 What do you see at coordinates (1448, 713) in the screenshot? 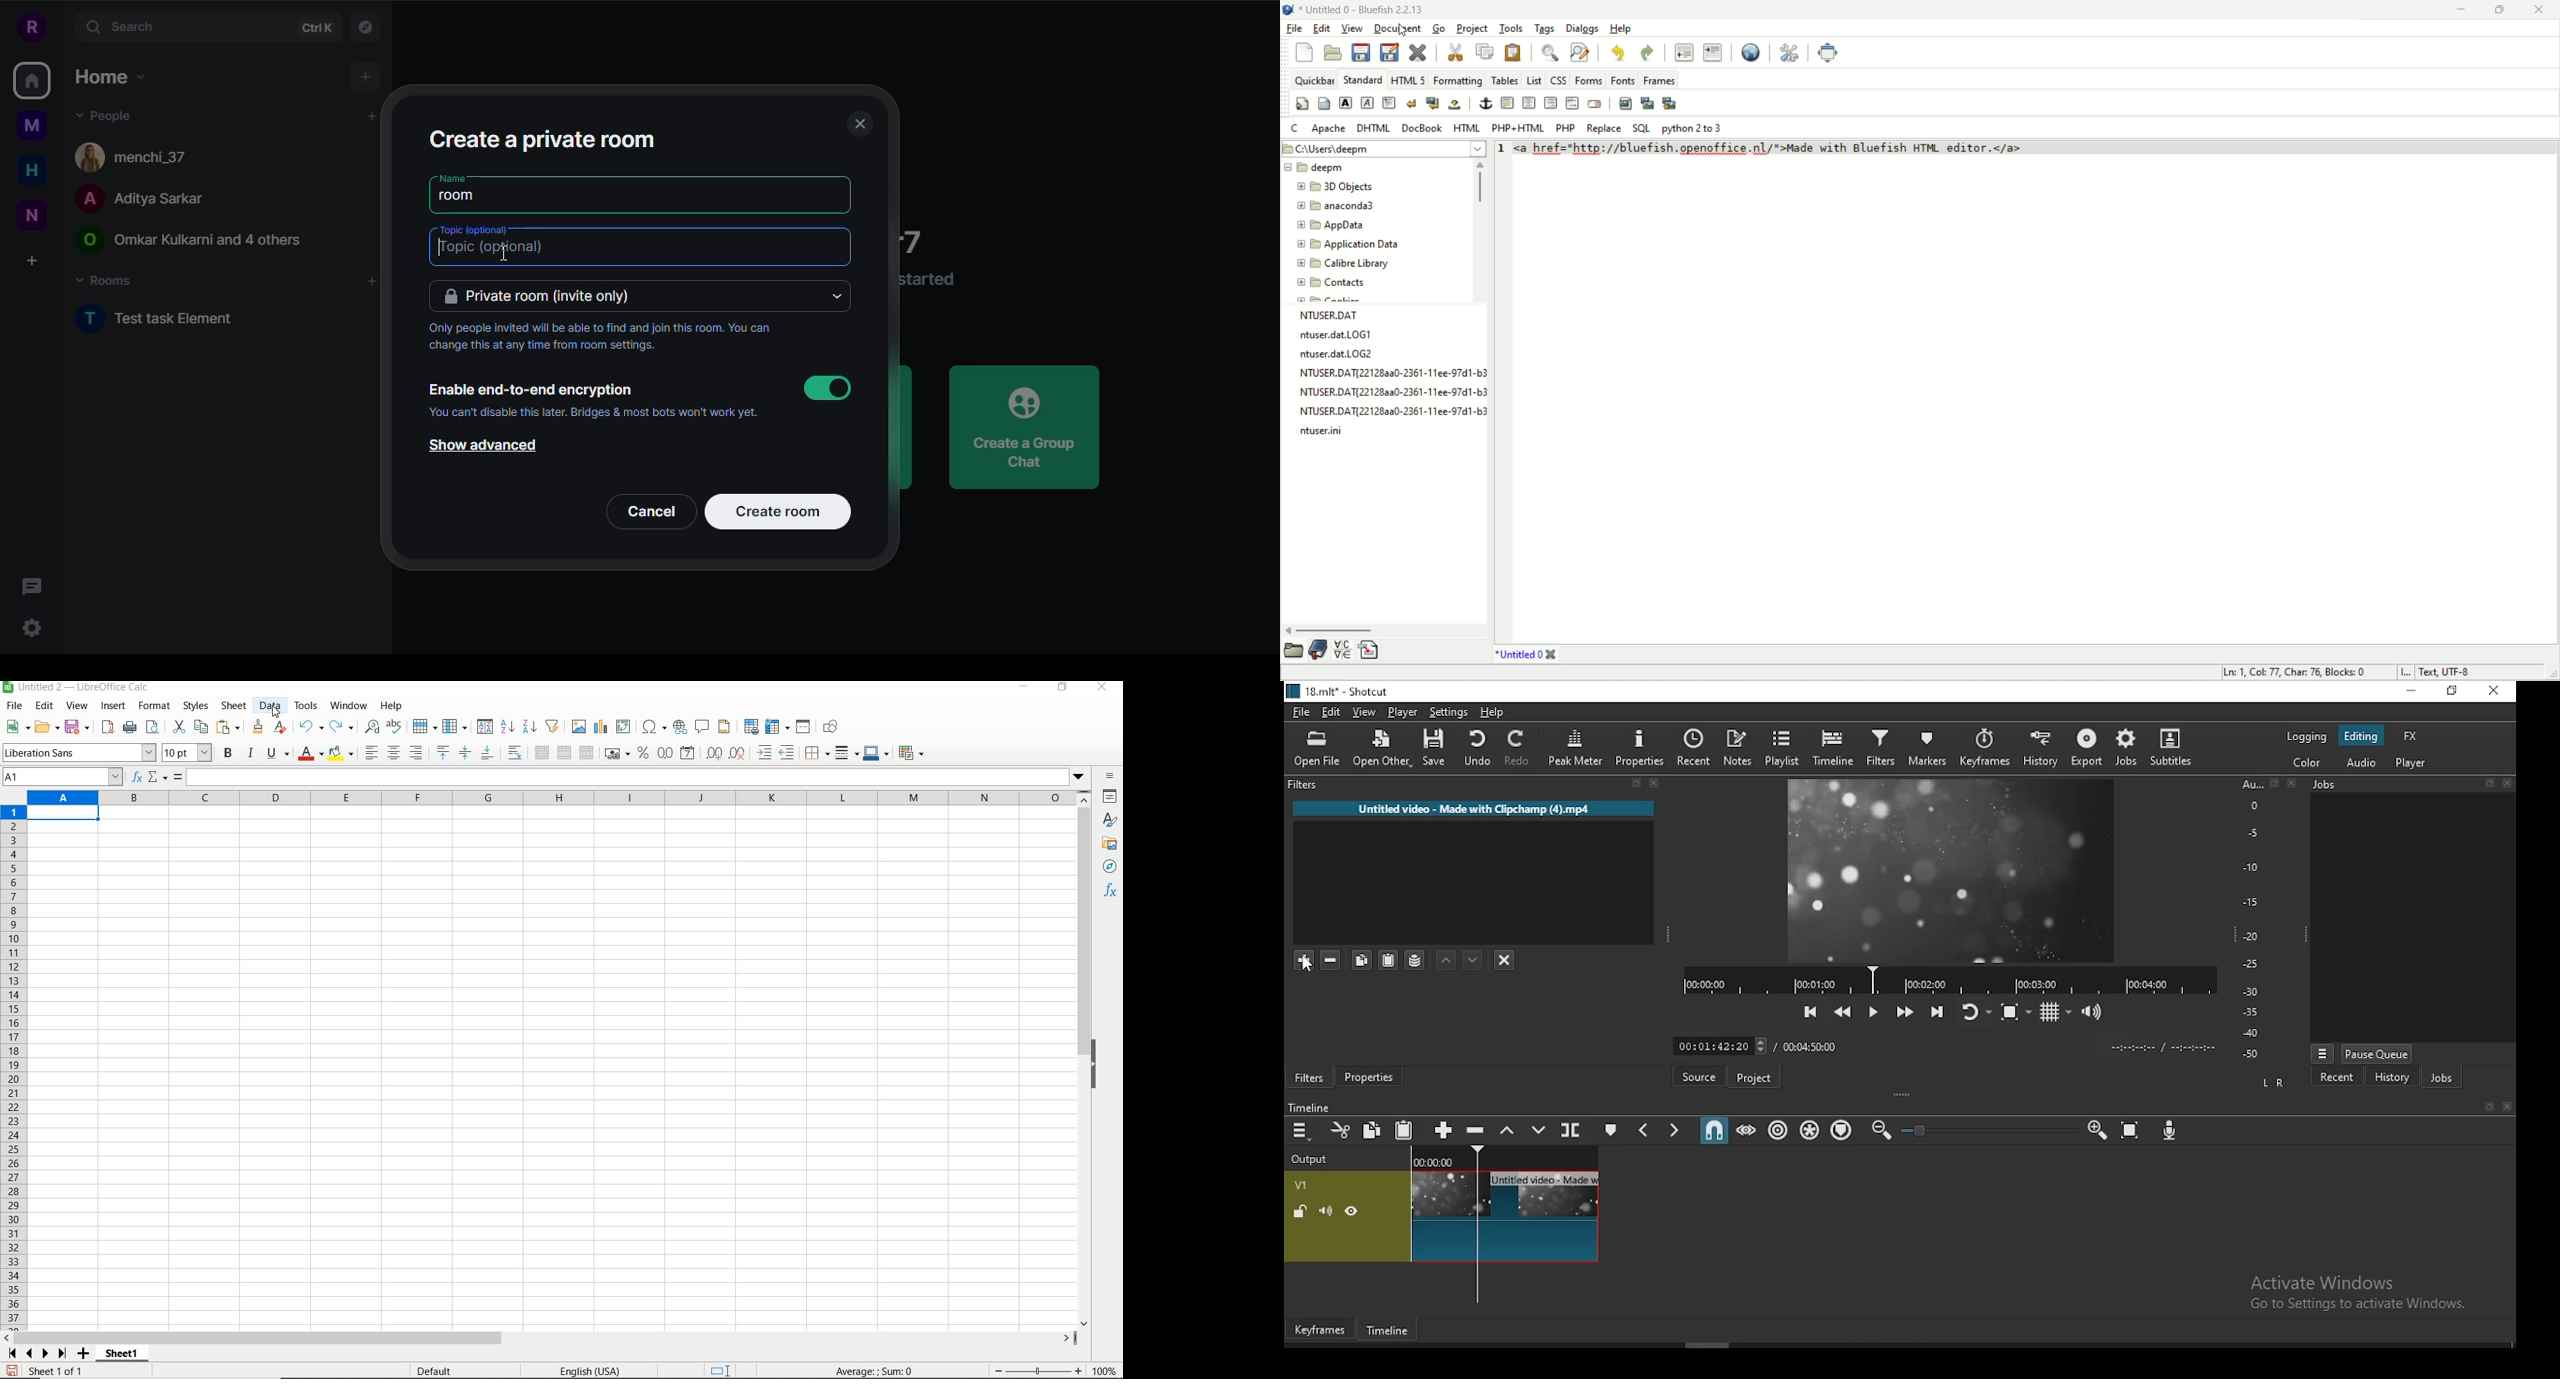
I see `settings` at bounding box center [1448, 713].